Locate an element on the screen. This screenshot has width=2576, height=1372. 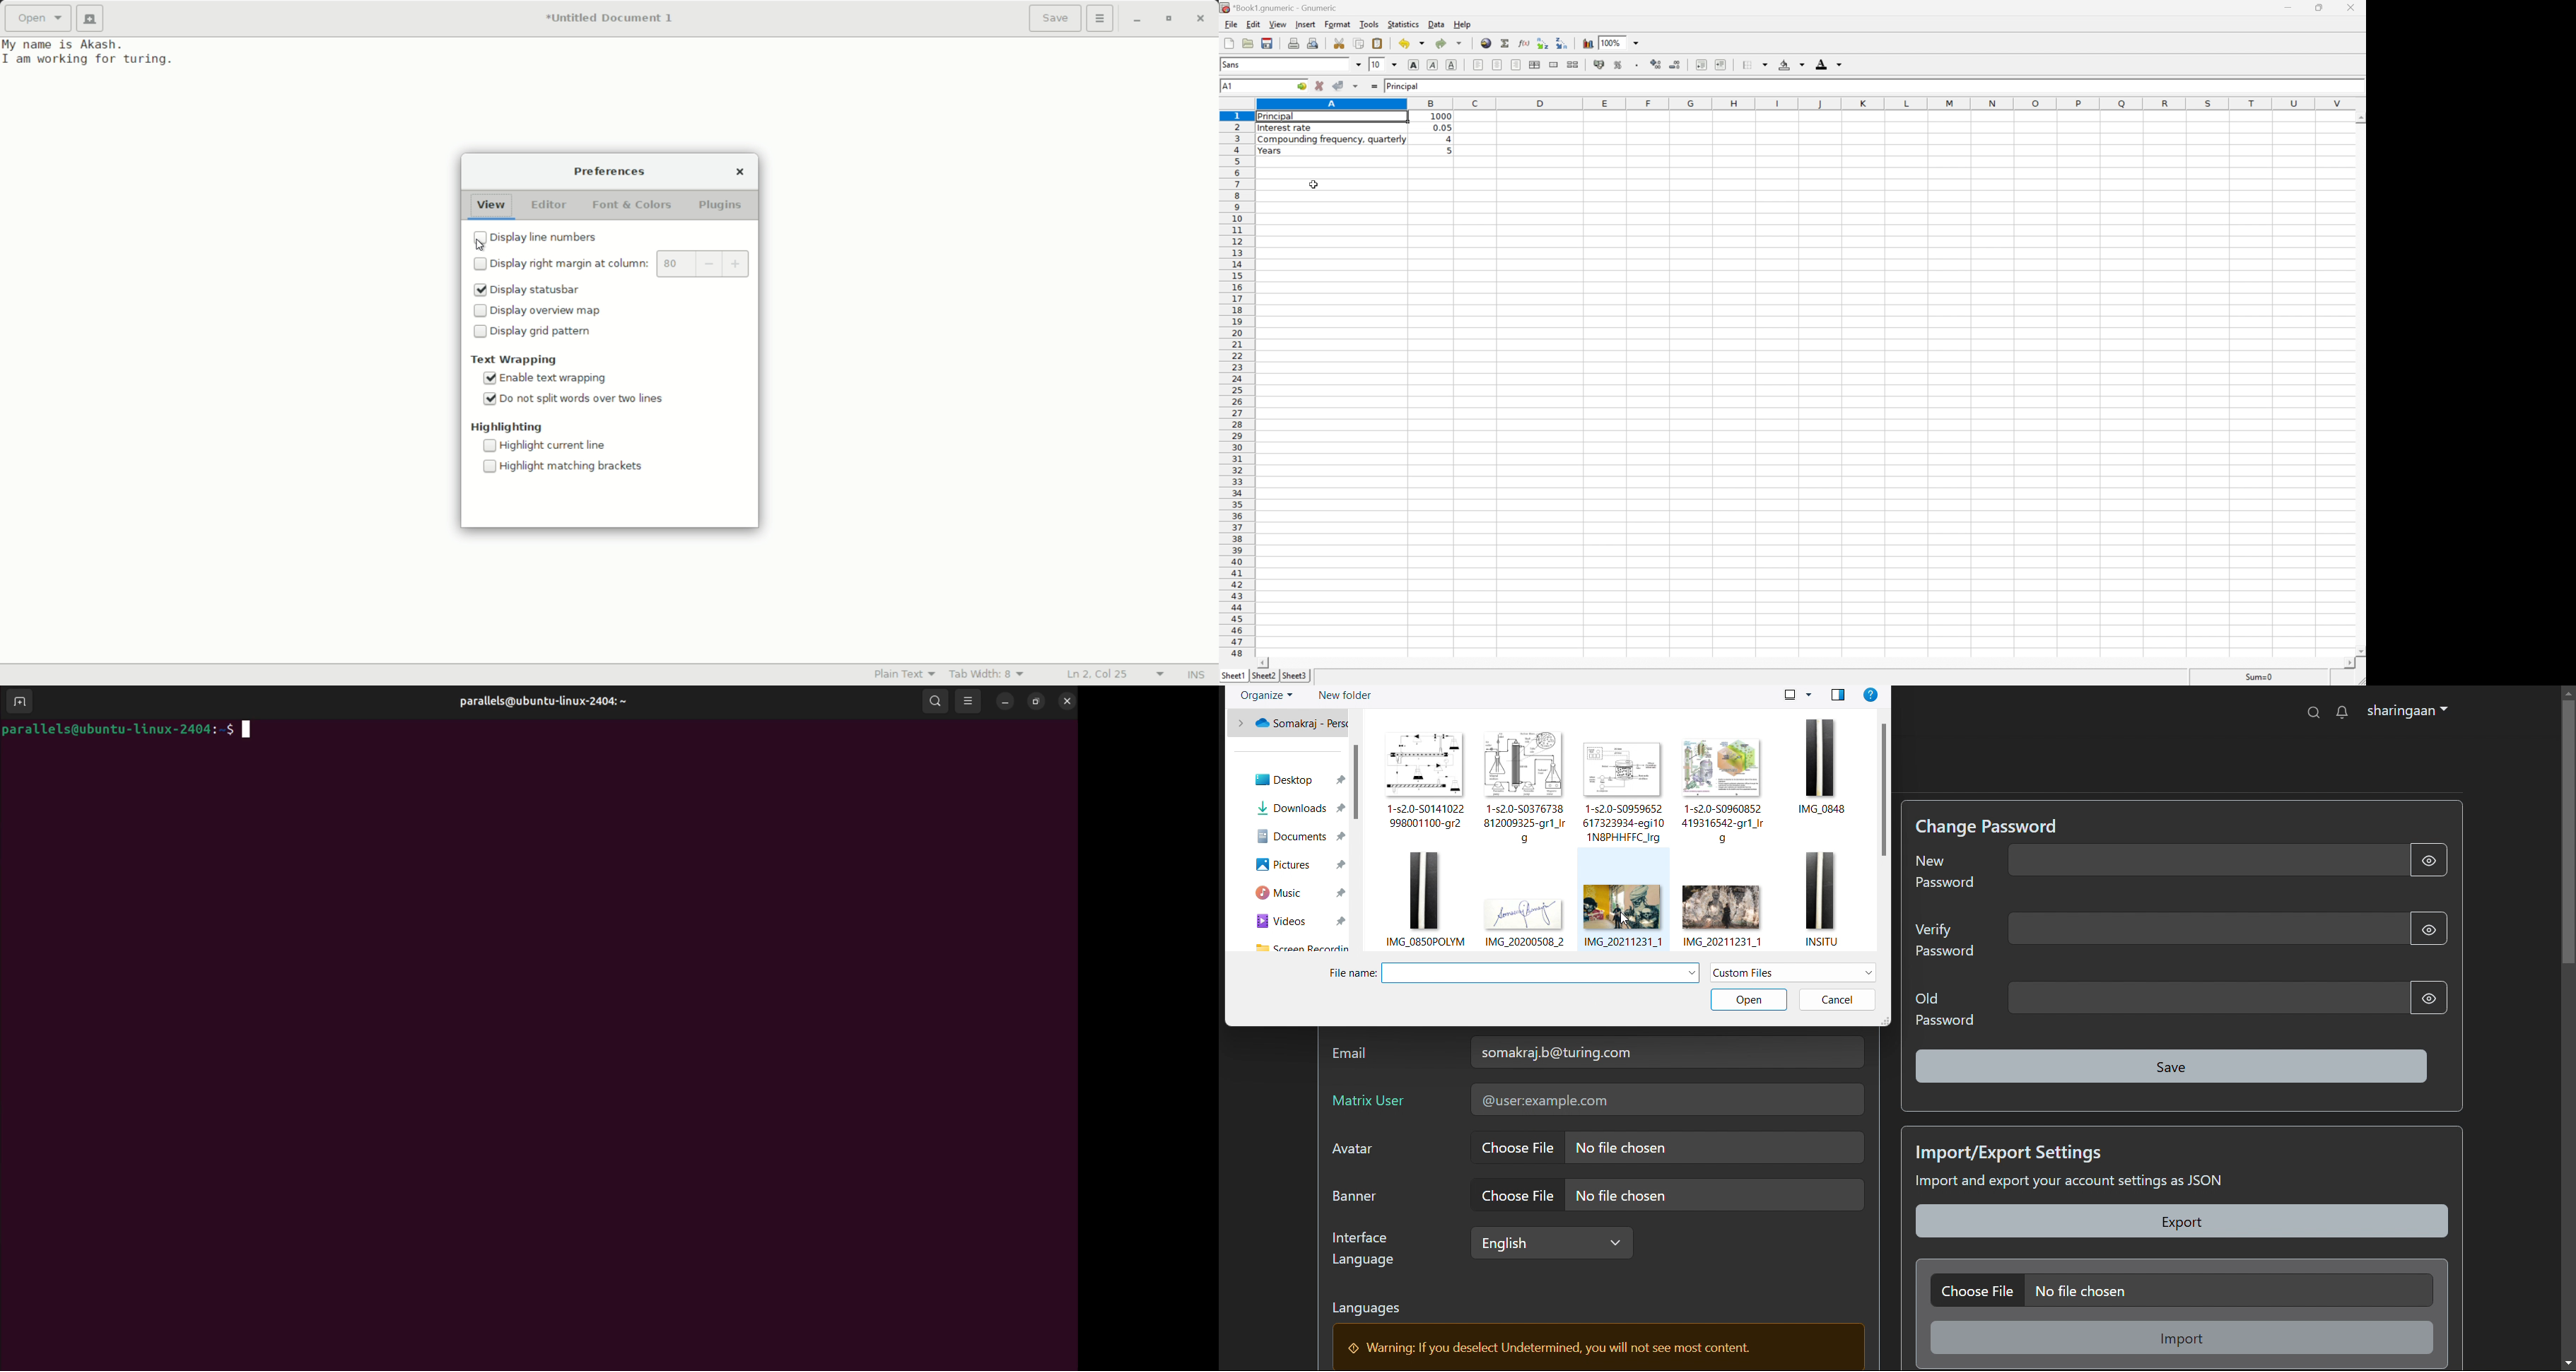
image 5 is located at coordinates (1829, 782).